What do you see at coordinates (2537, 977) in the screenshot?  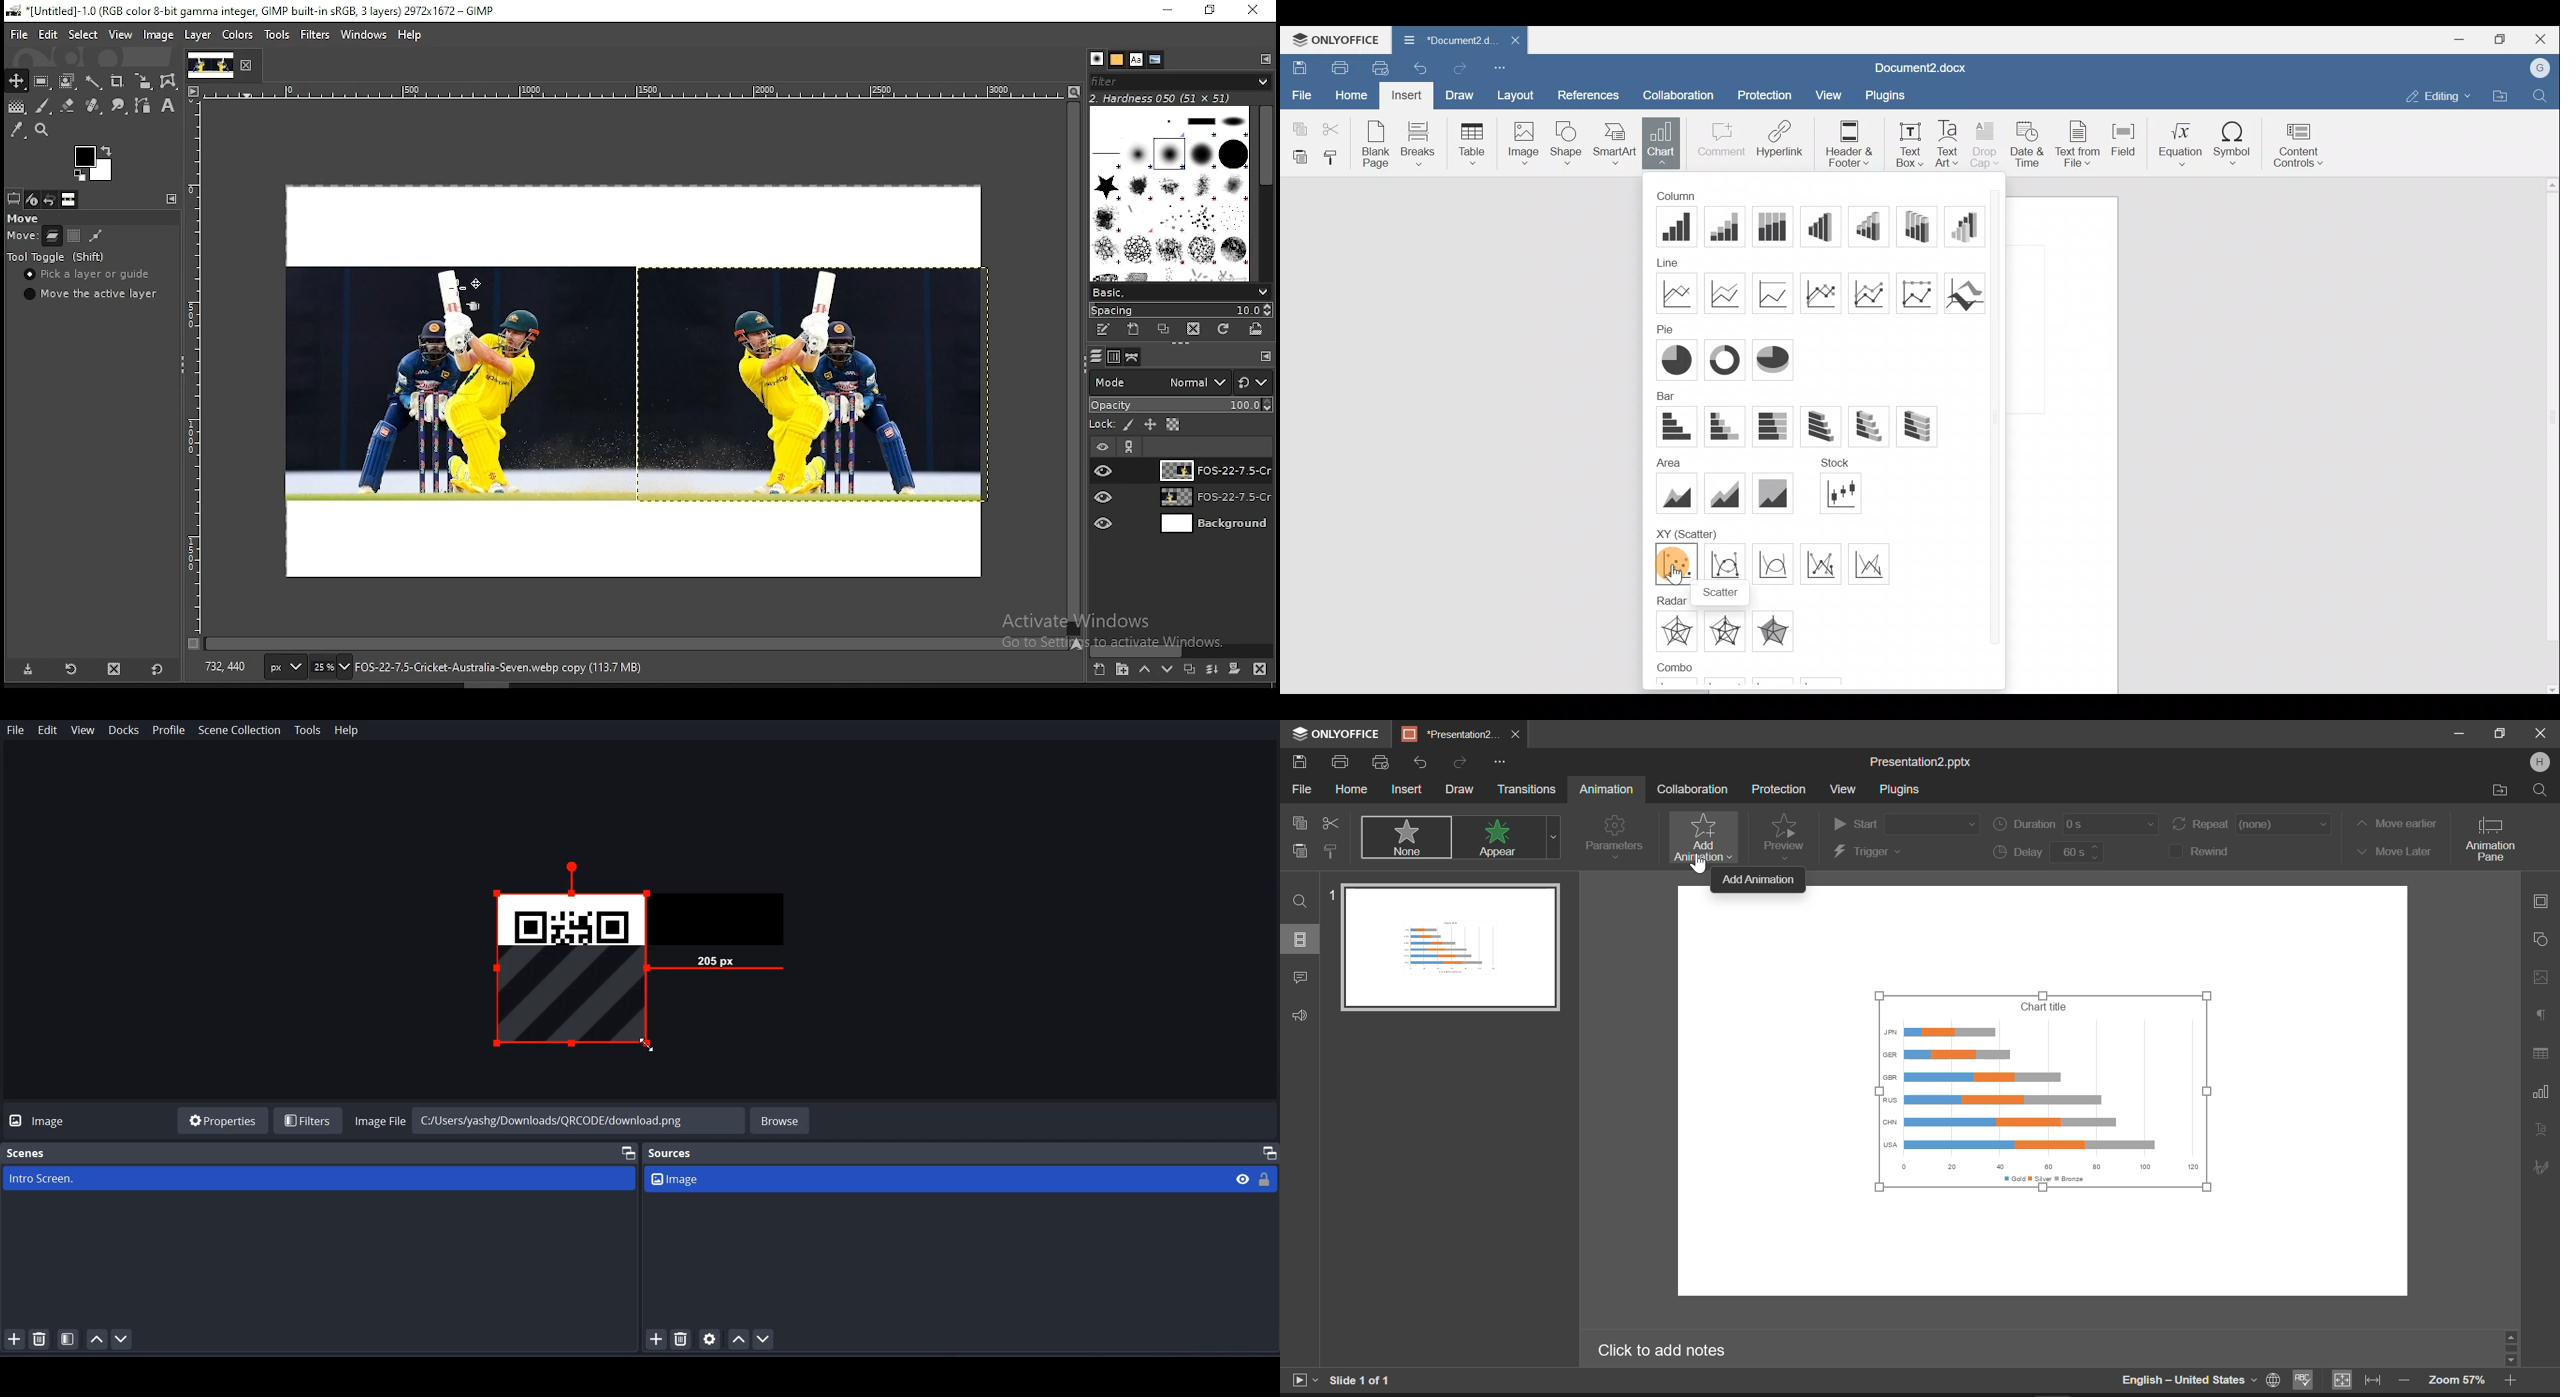 I see `Picture Settings` at bounding box center [2537, 977].